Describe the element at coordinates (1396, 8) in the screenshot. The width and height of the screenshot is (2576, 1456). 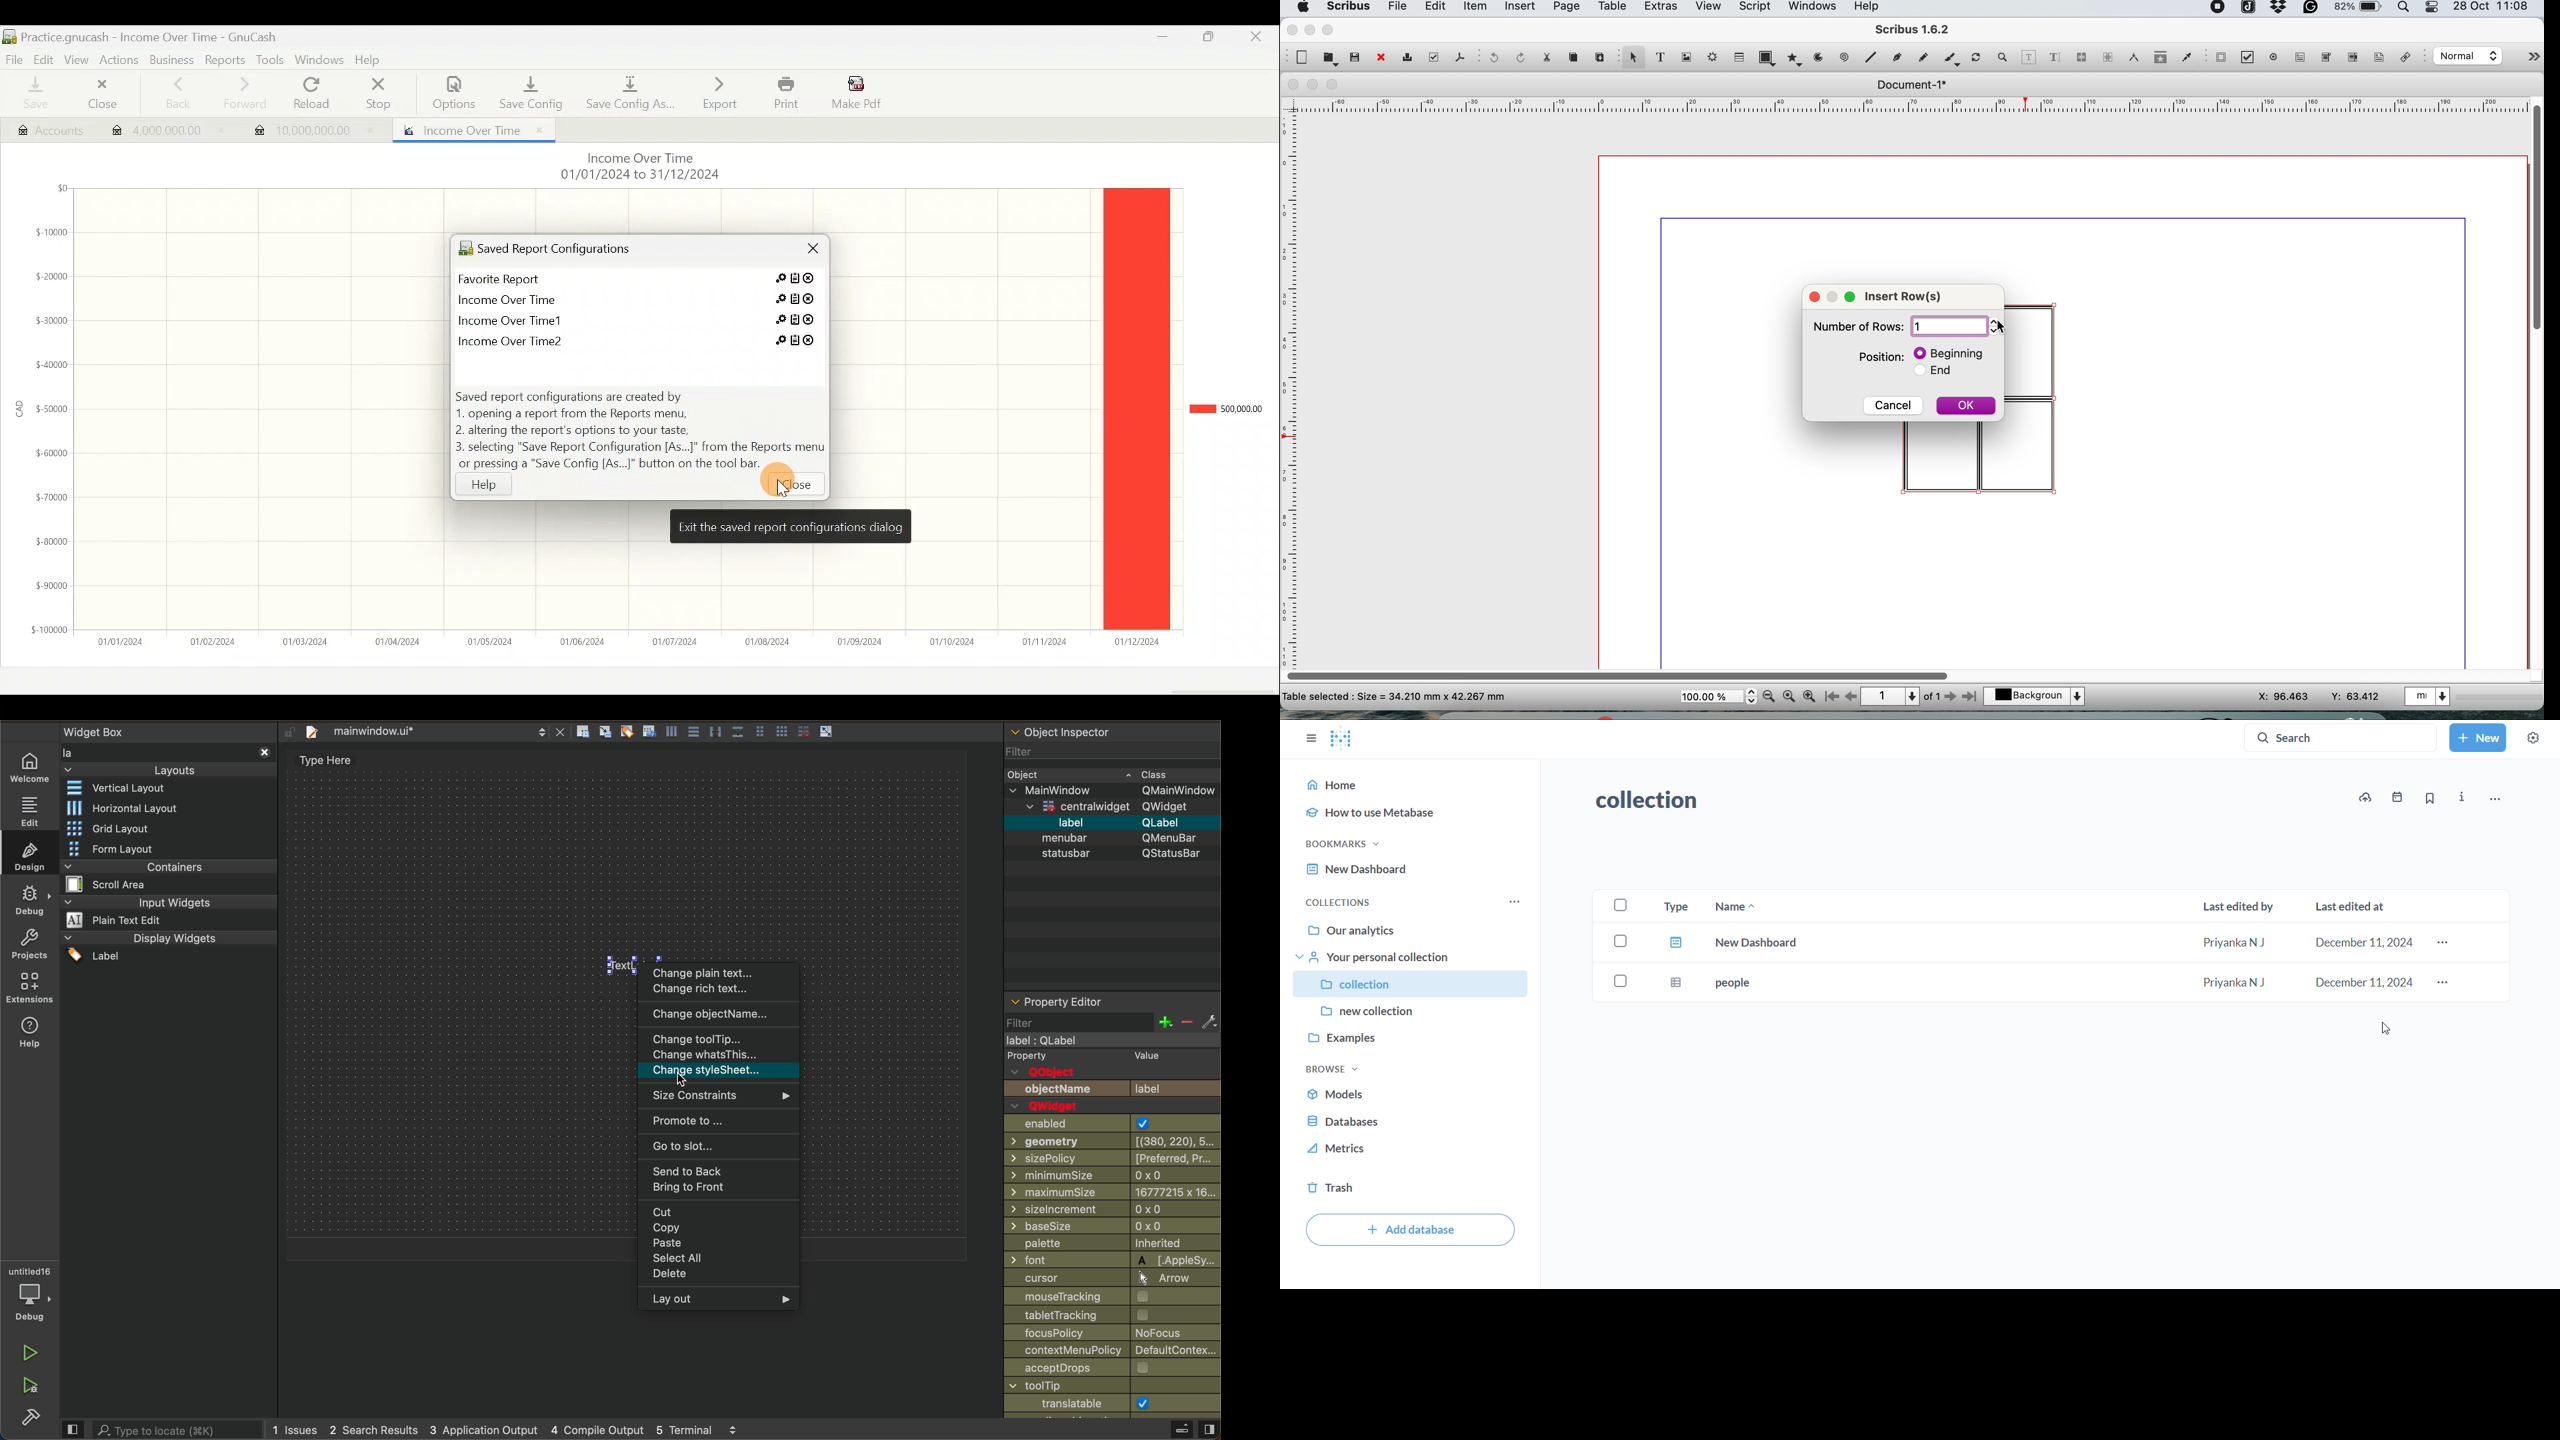
I see `file` at that location.